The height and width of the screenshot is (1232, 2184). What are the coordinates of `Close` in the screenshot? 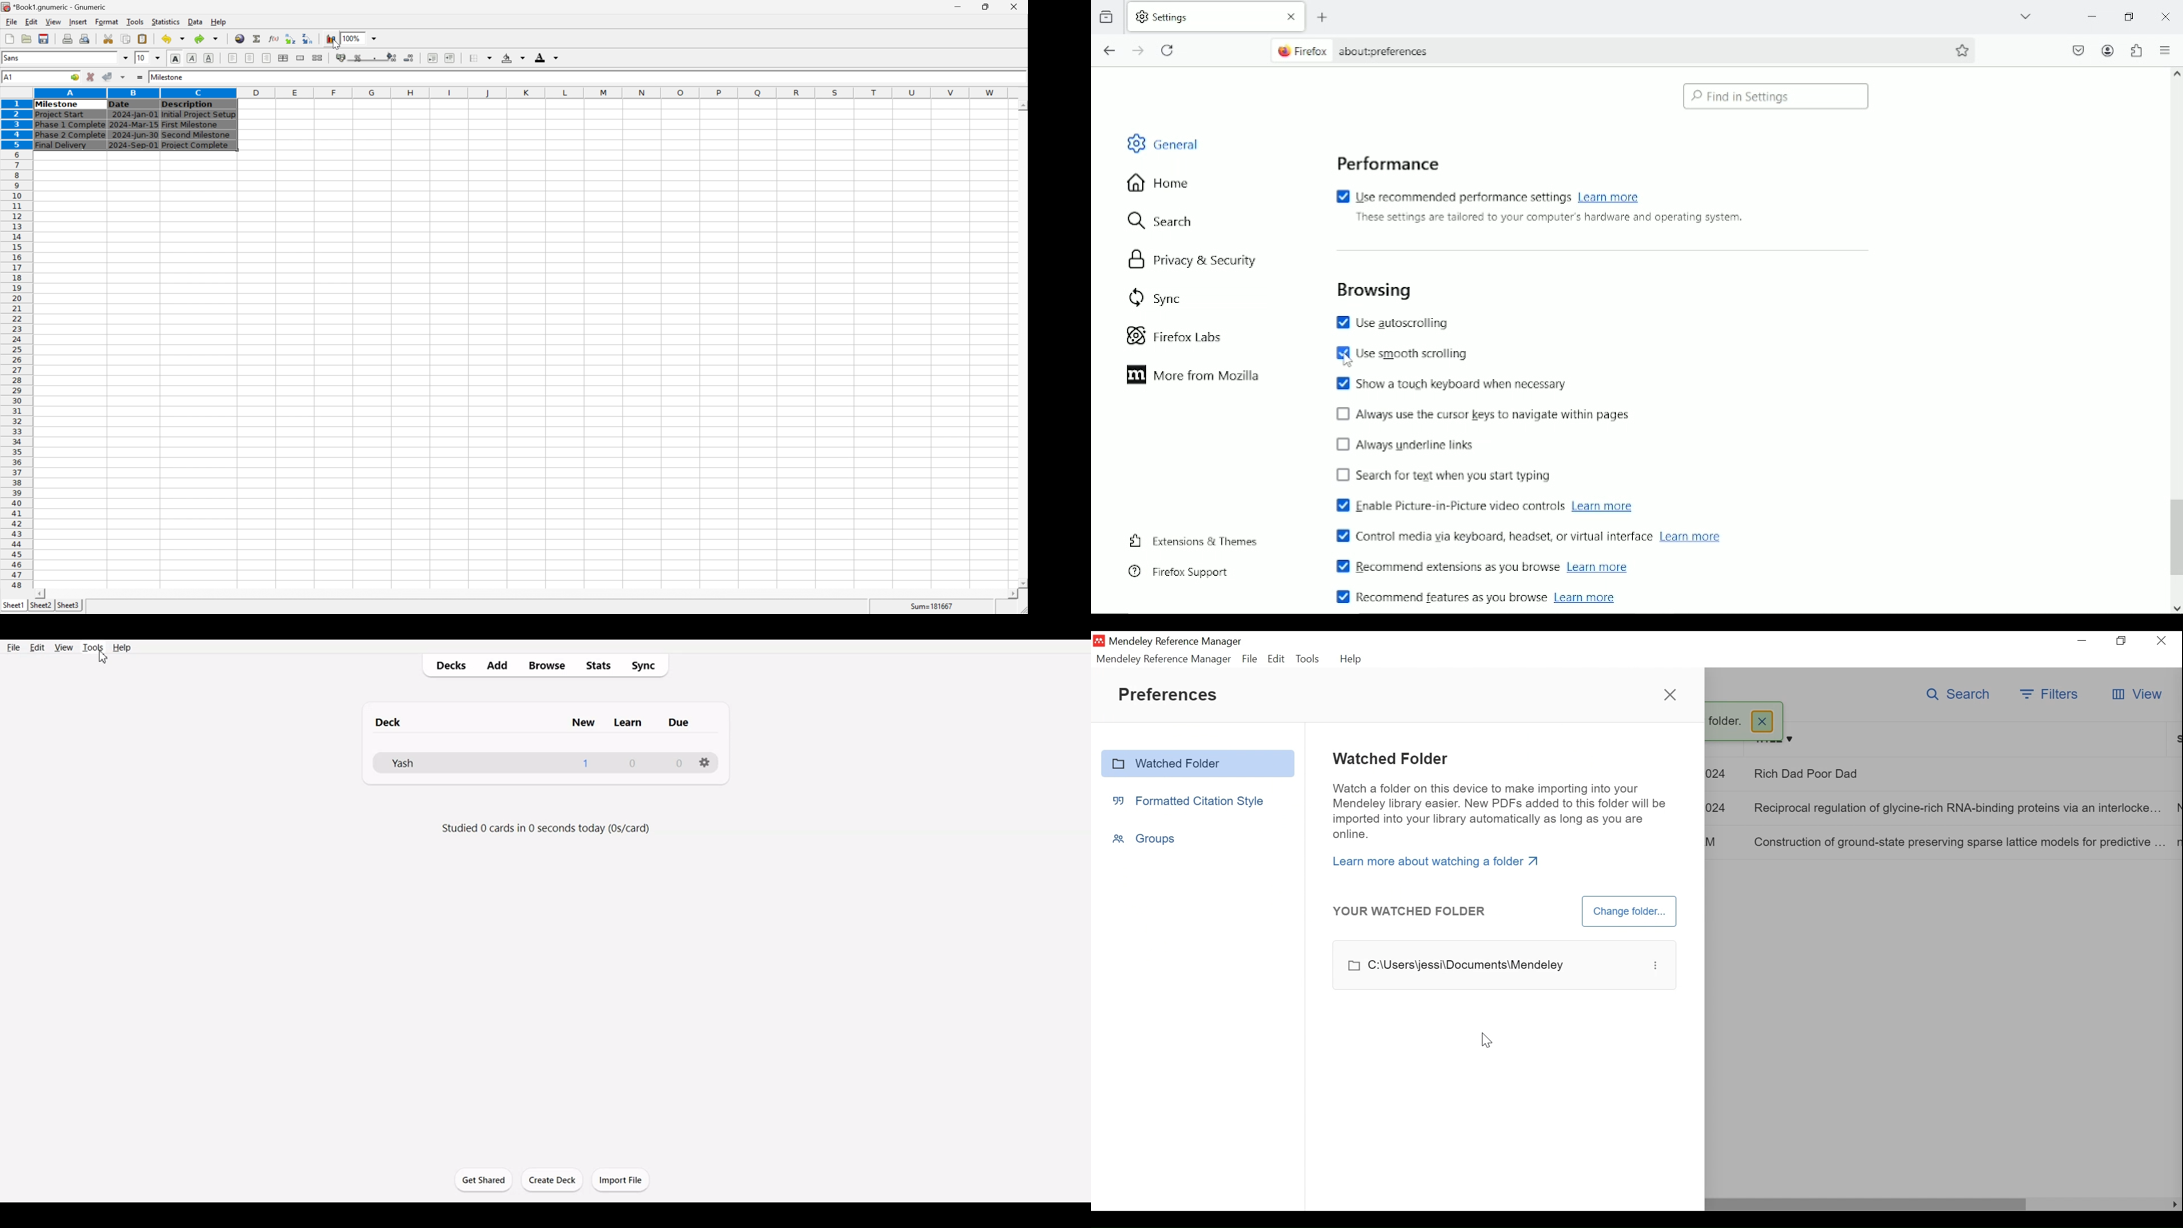 It's located at (2162, 641).